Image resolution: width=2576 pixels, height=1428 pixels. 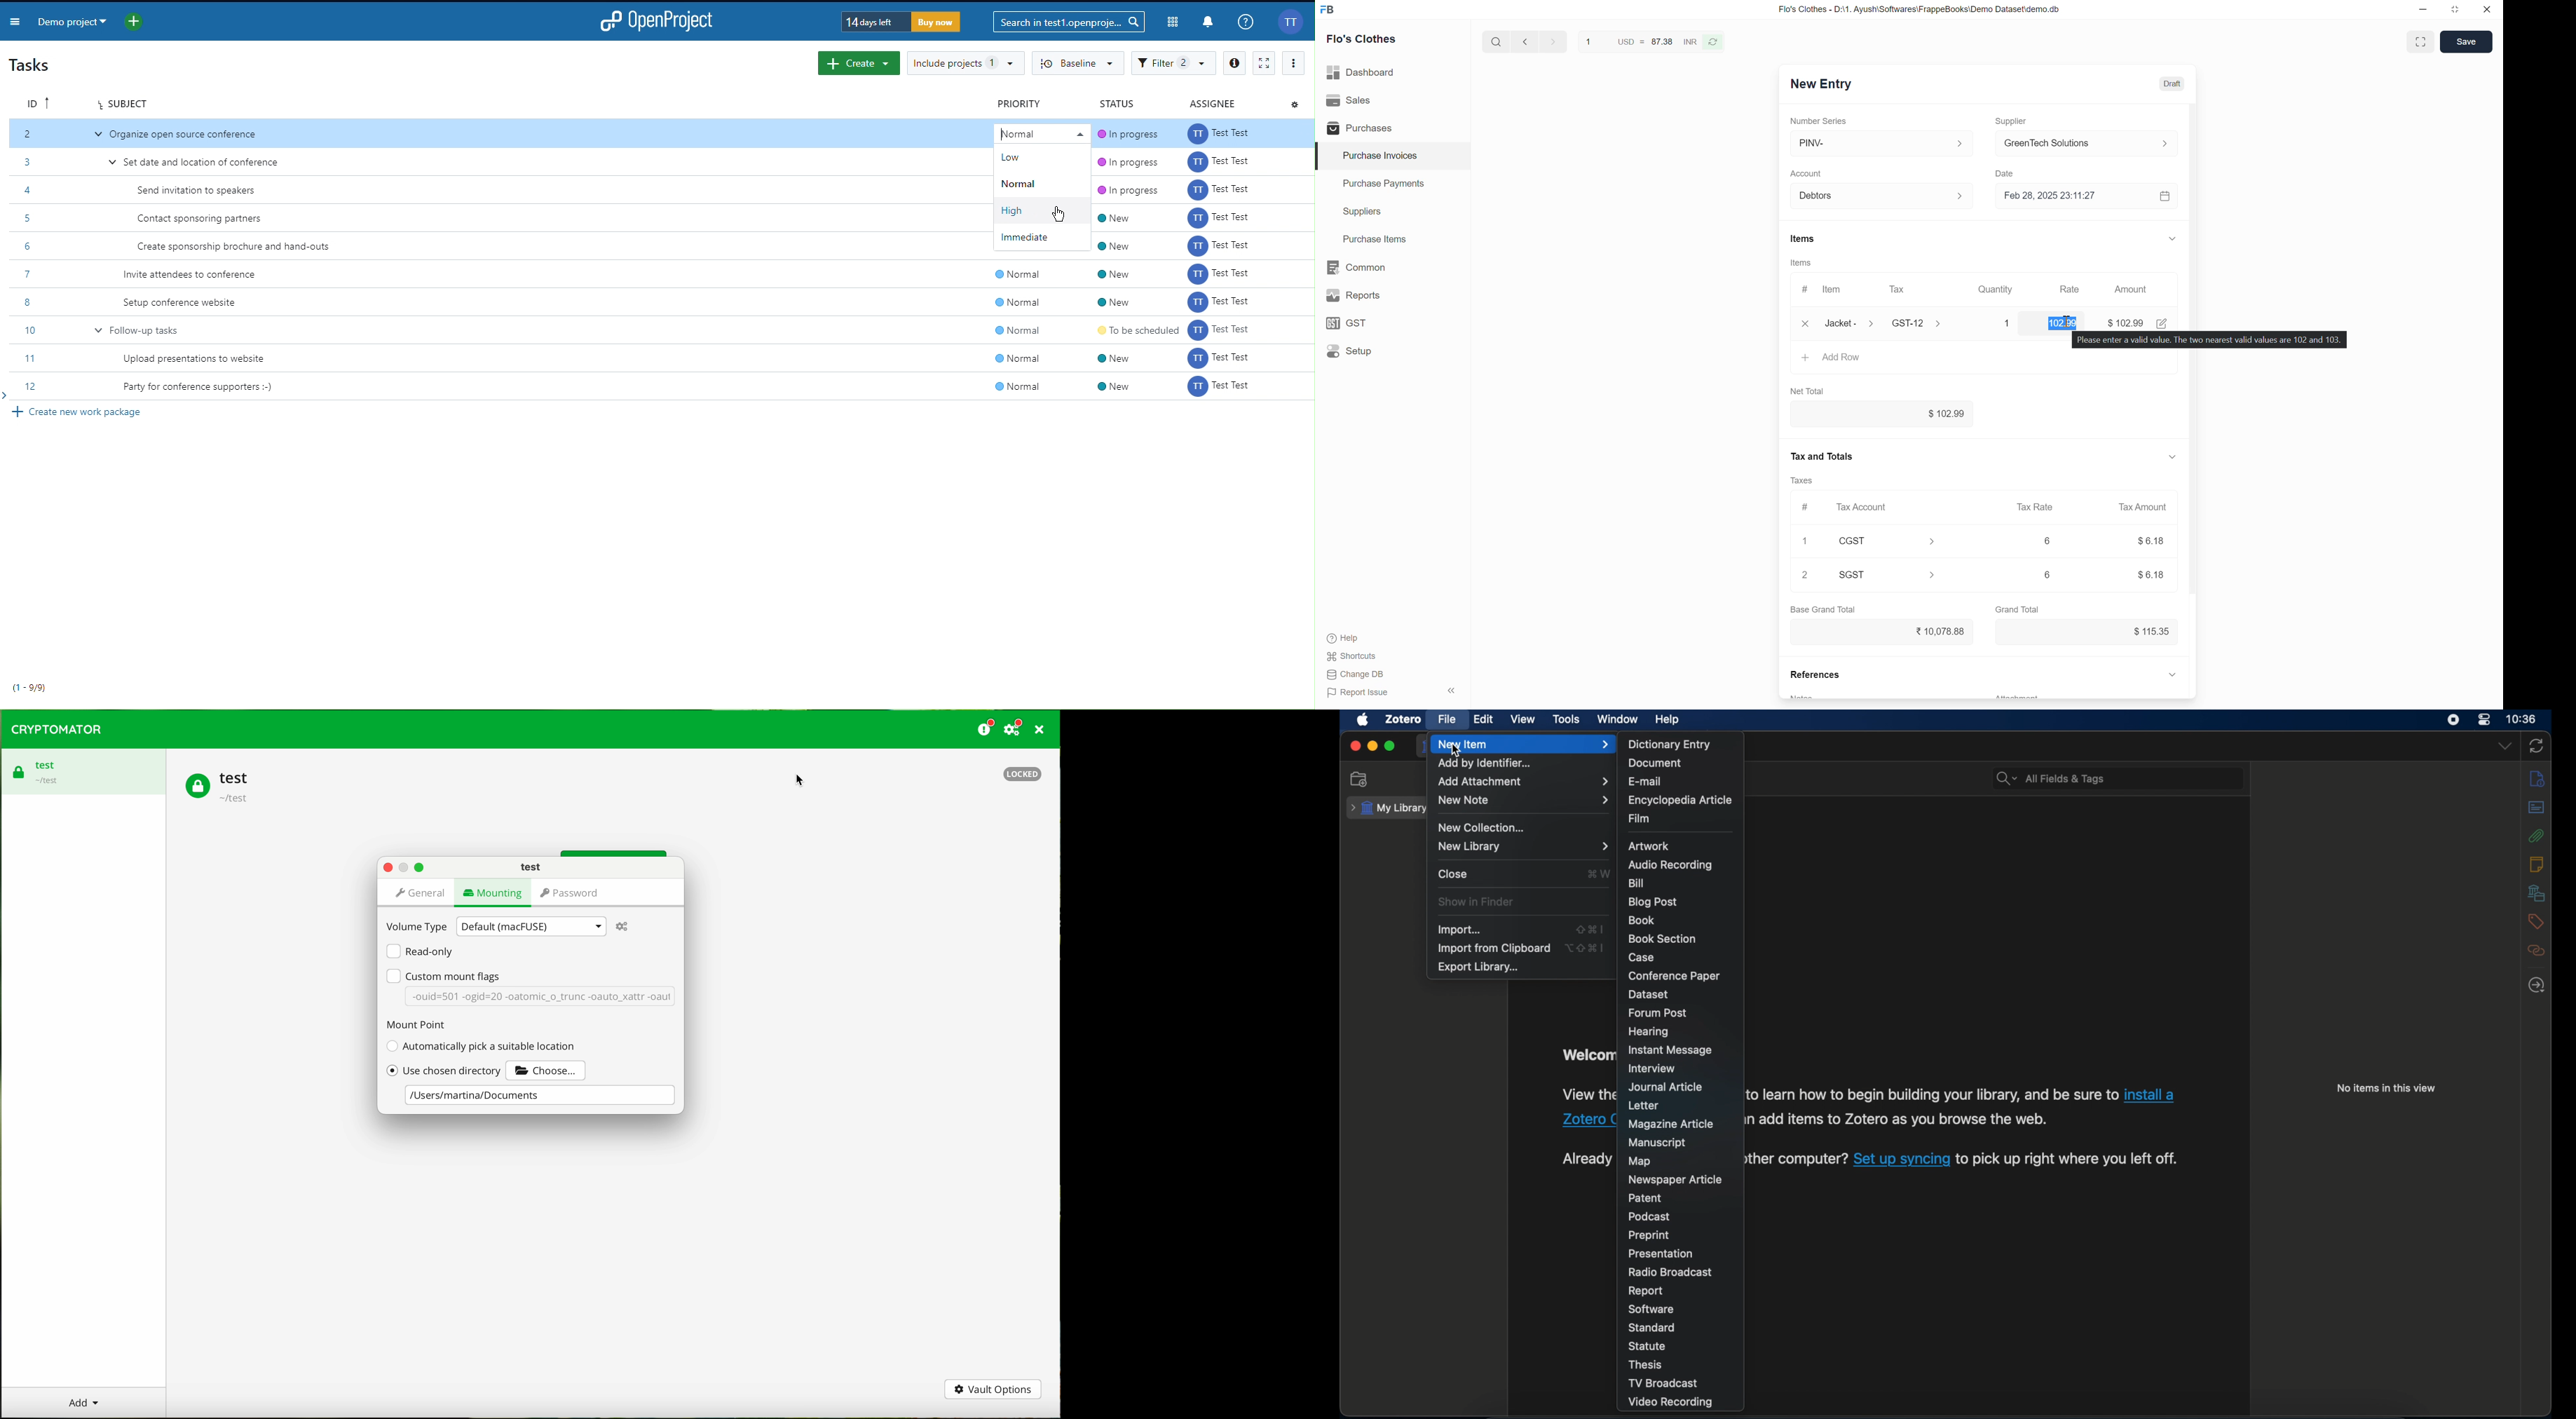 I want to click on $115.35, so click(x=2088, y=632).